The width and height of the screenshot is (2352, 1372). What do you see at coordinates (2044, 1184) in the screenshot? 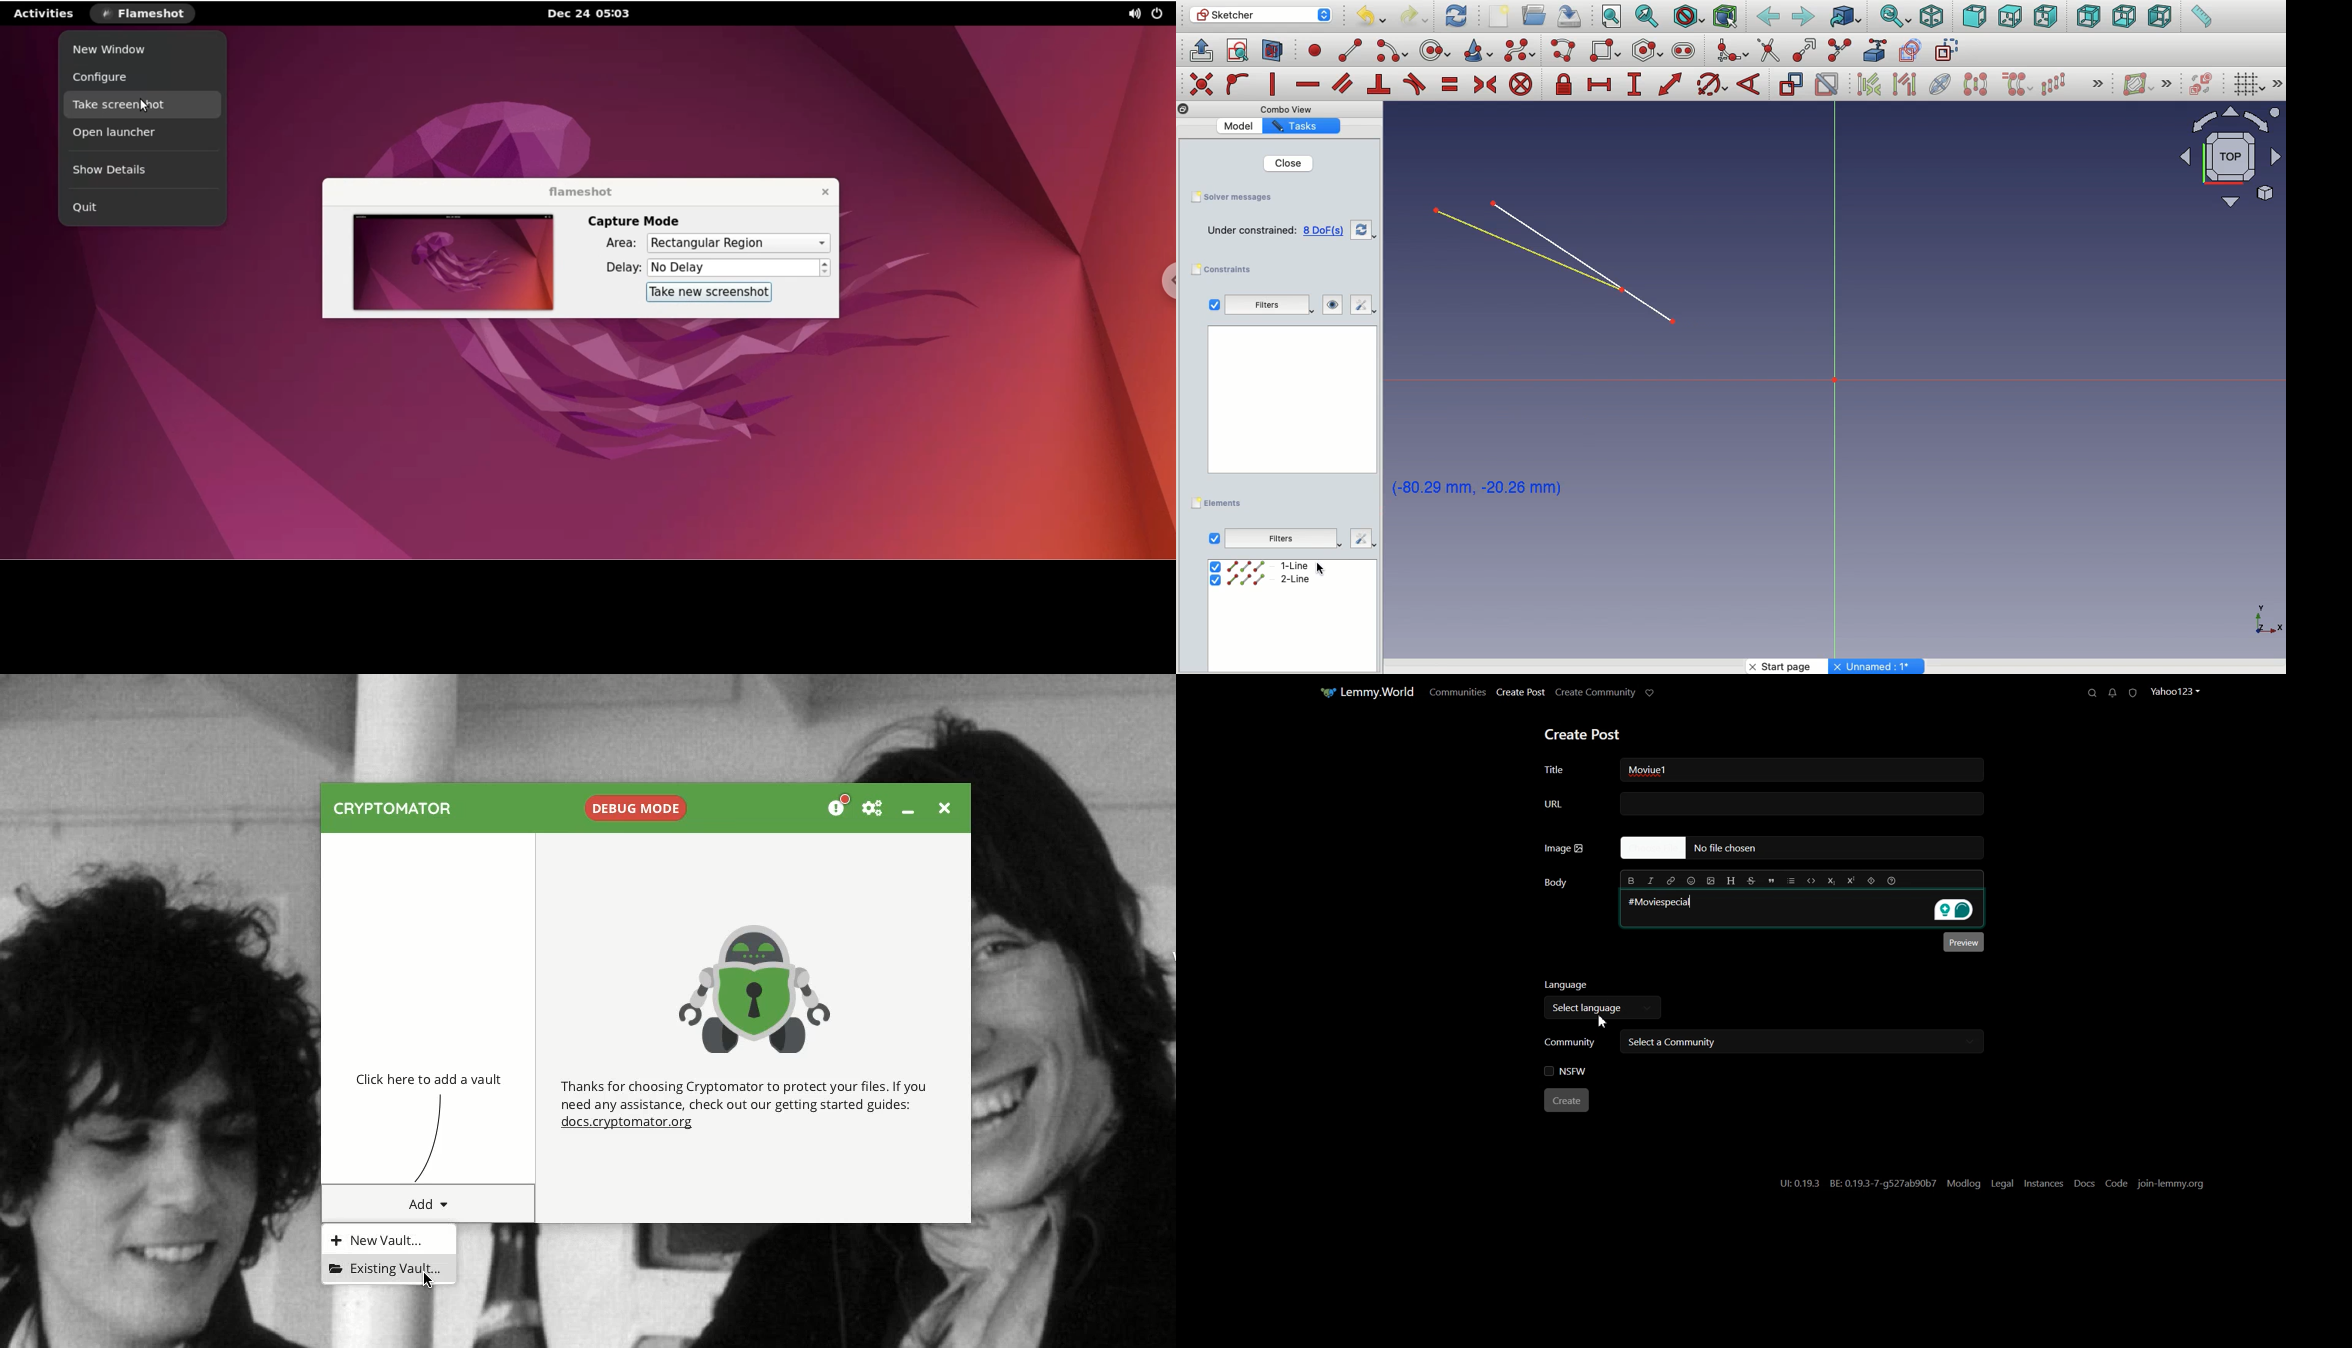
I see `Instances` at bounding box center [2044, 1184].